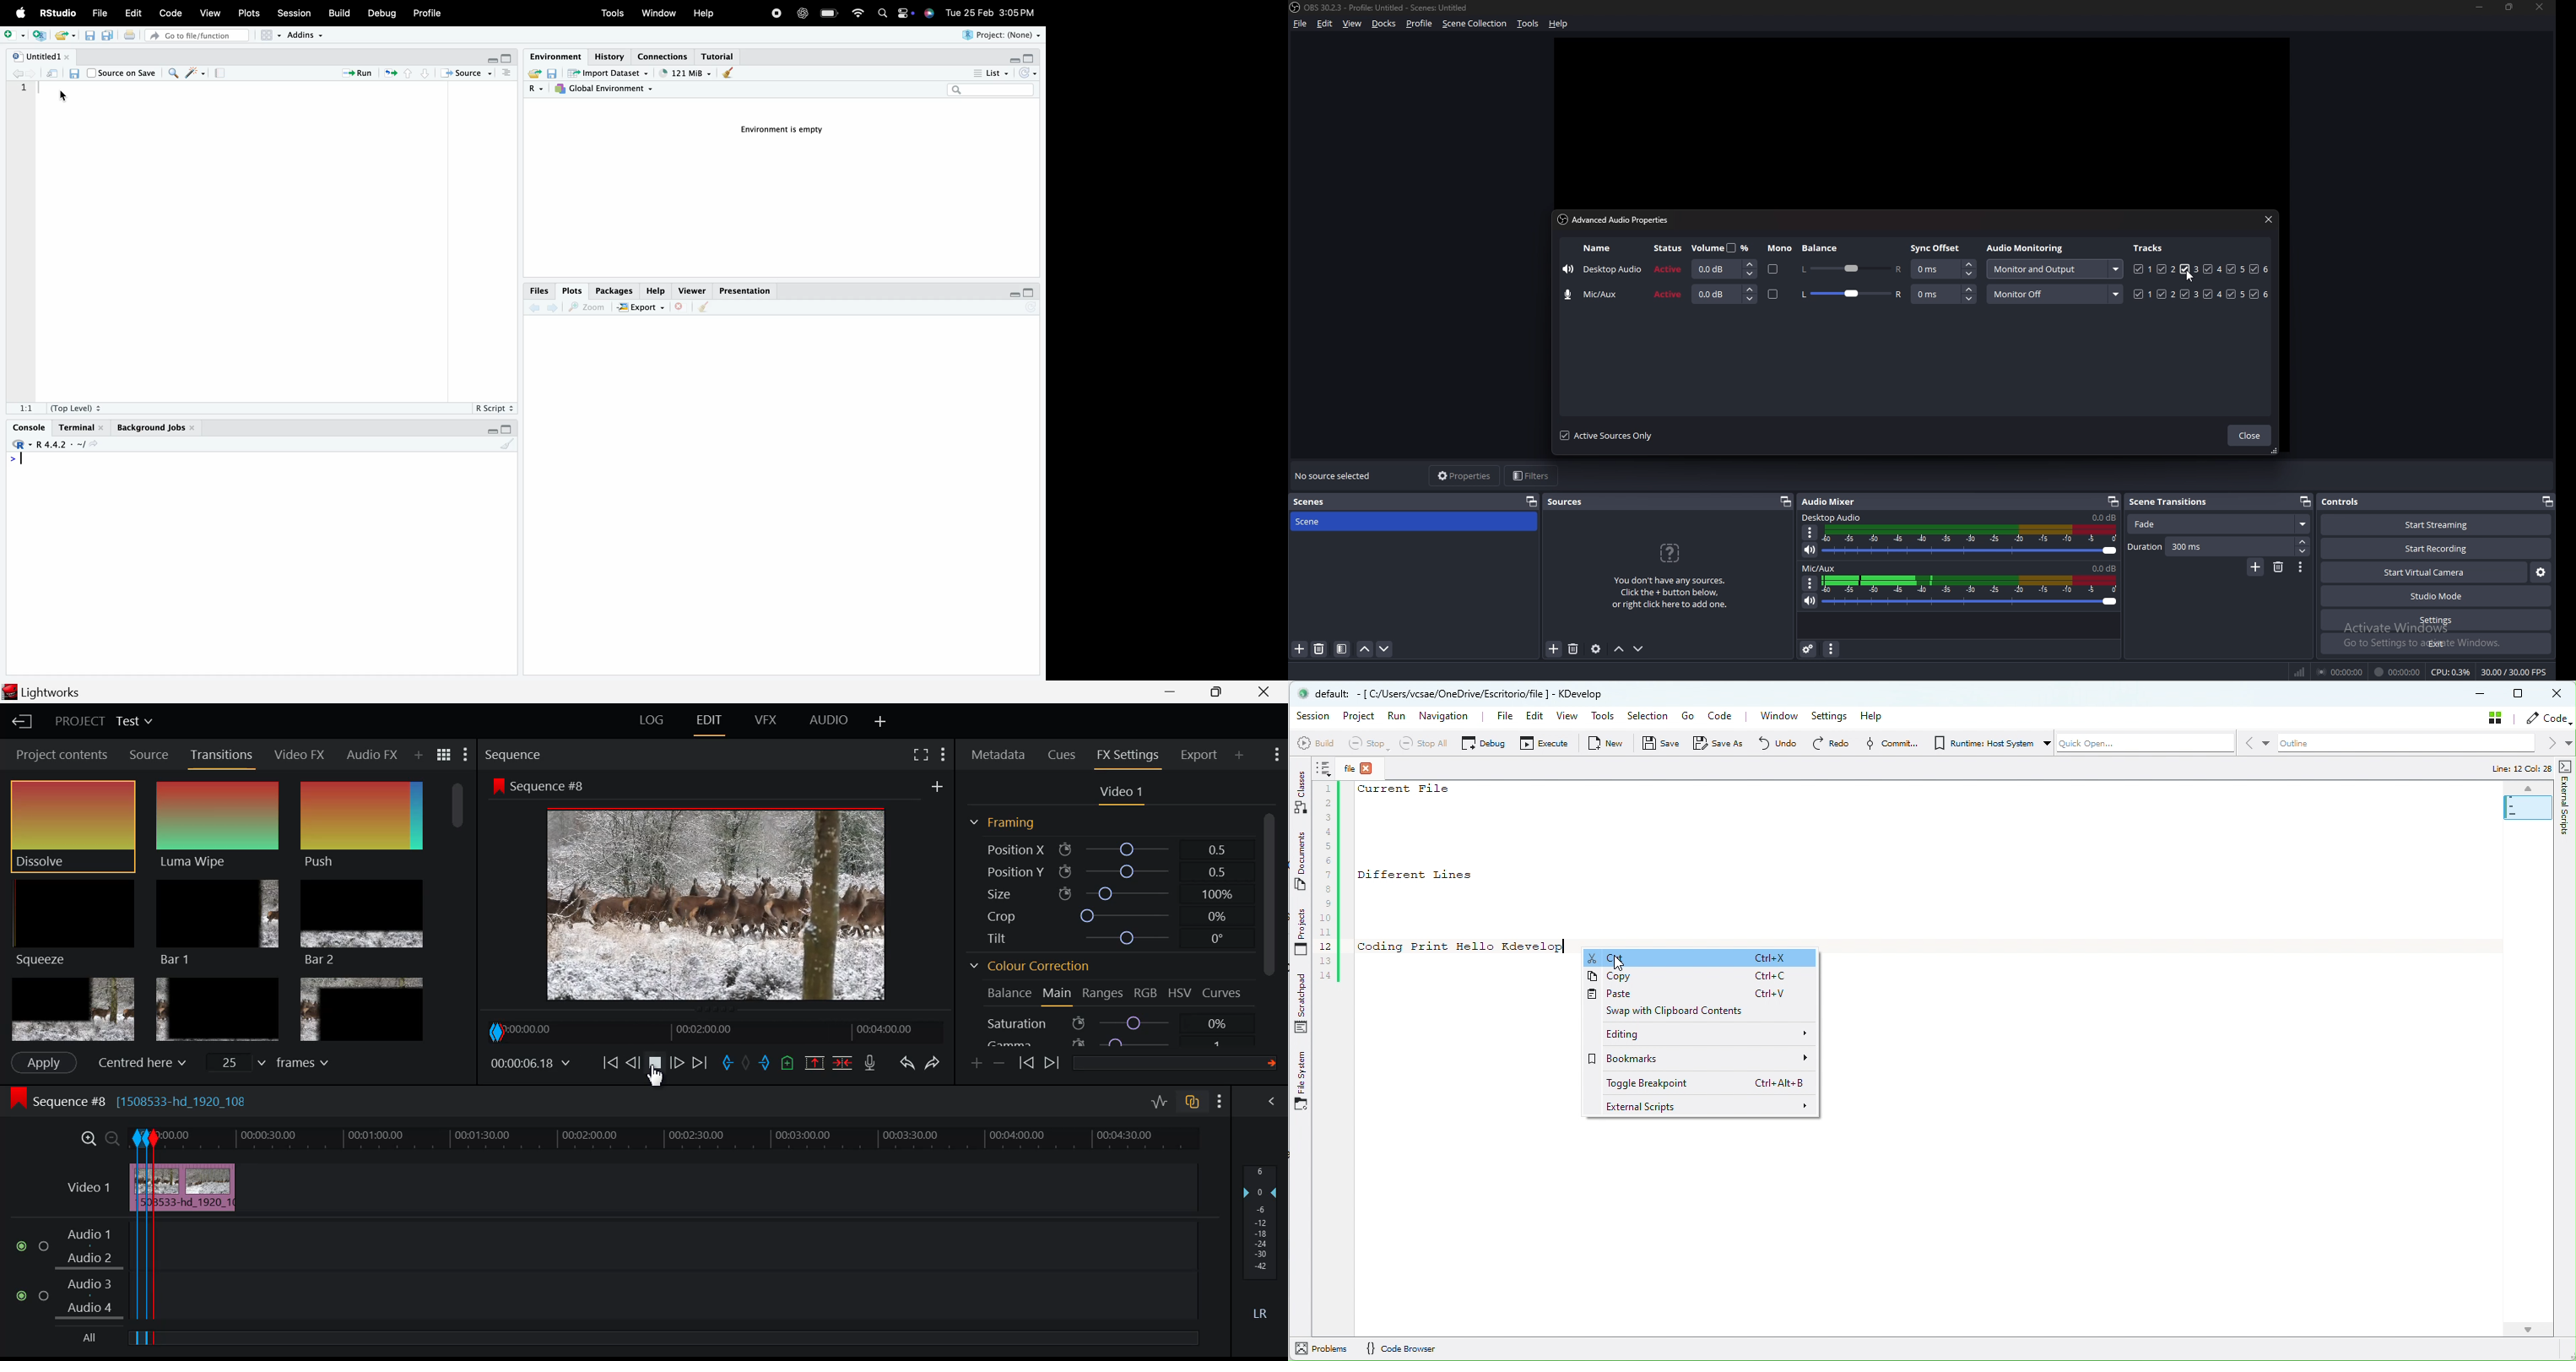  Describe the element at coordinates (409, 74) in the screenshot. I see `Go to previous section/chunk (Ctrl + PgUp)` at that location.